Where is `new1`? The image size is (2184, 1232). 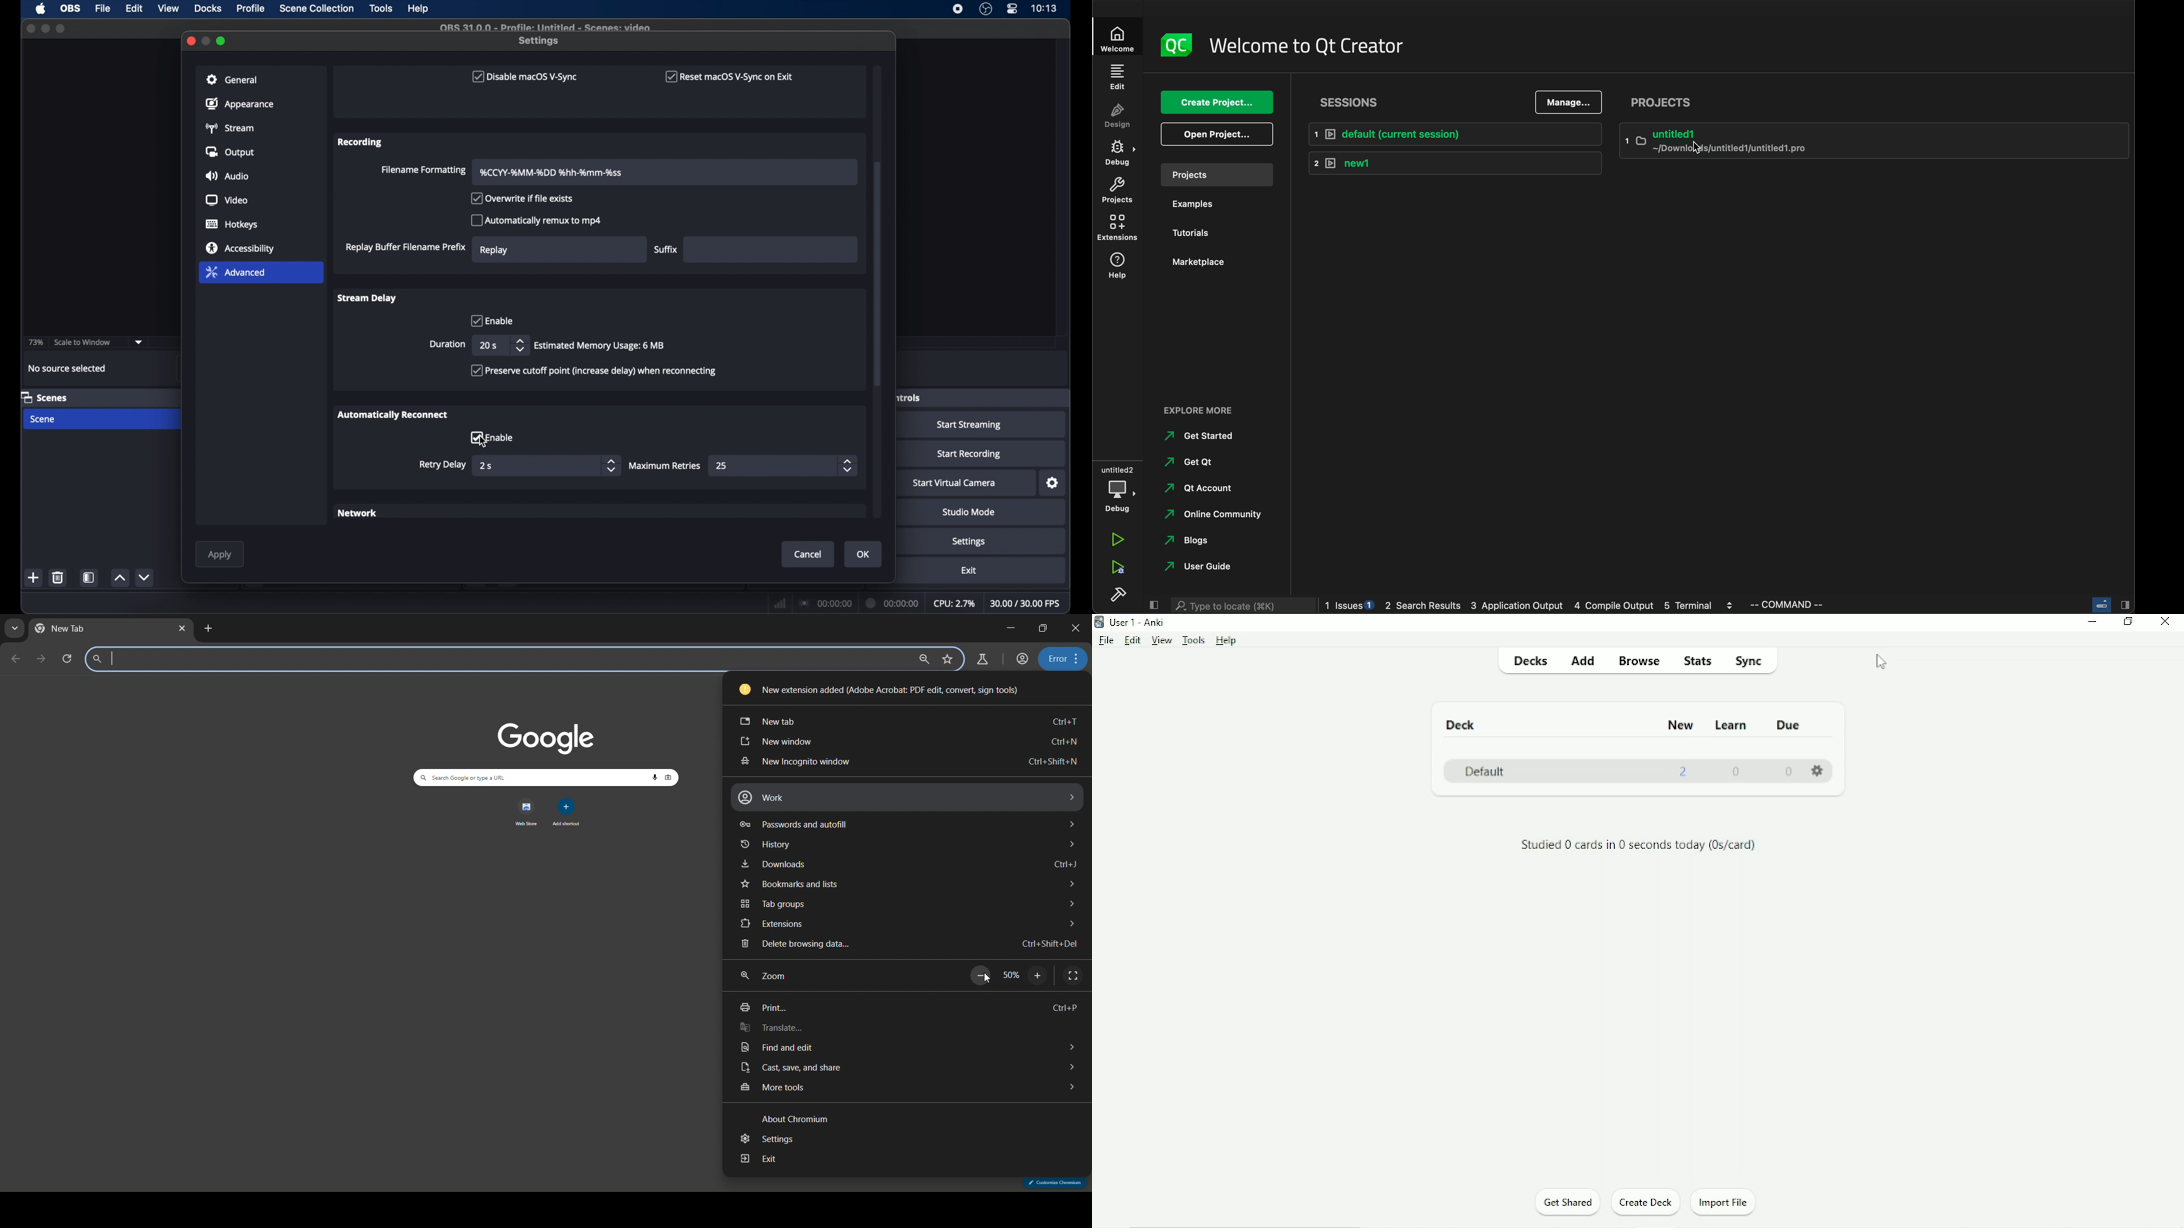
new1 is located at coordinates (1455, 161).